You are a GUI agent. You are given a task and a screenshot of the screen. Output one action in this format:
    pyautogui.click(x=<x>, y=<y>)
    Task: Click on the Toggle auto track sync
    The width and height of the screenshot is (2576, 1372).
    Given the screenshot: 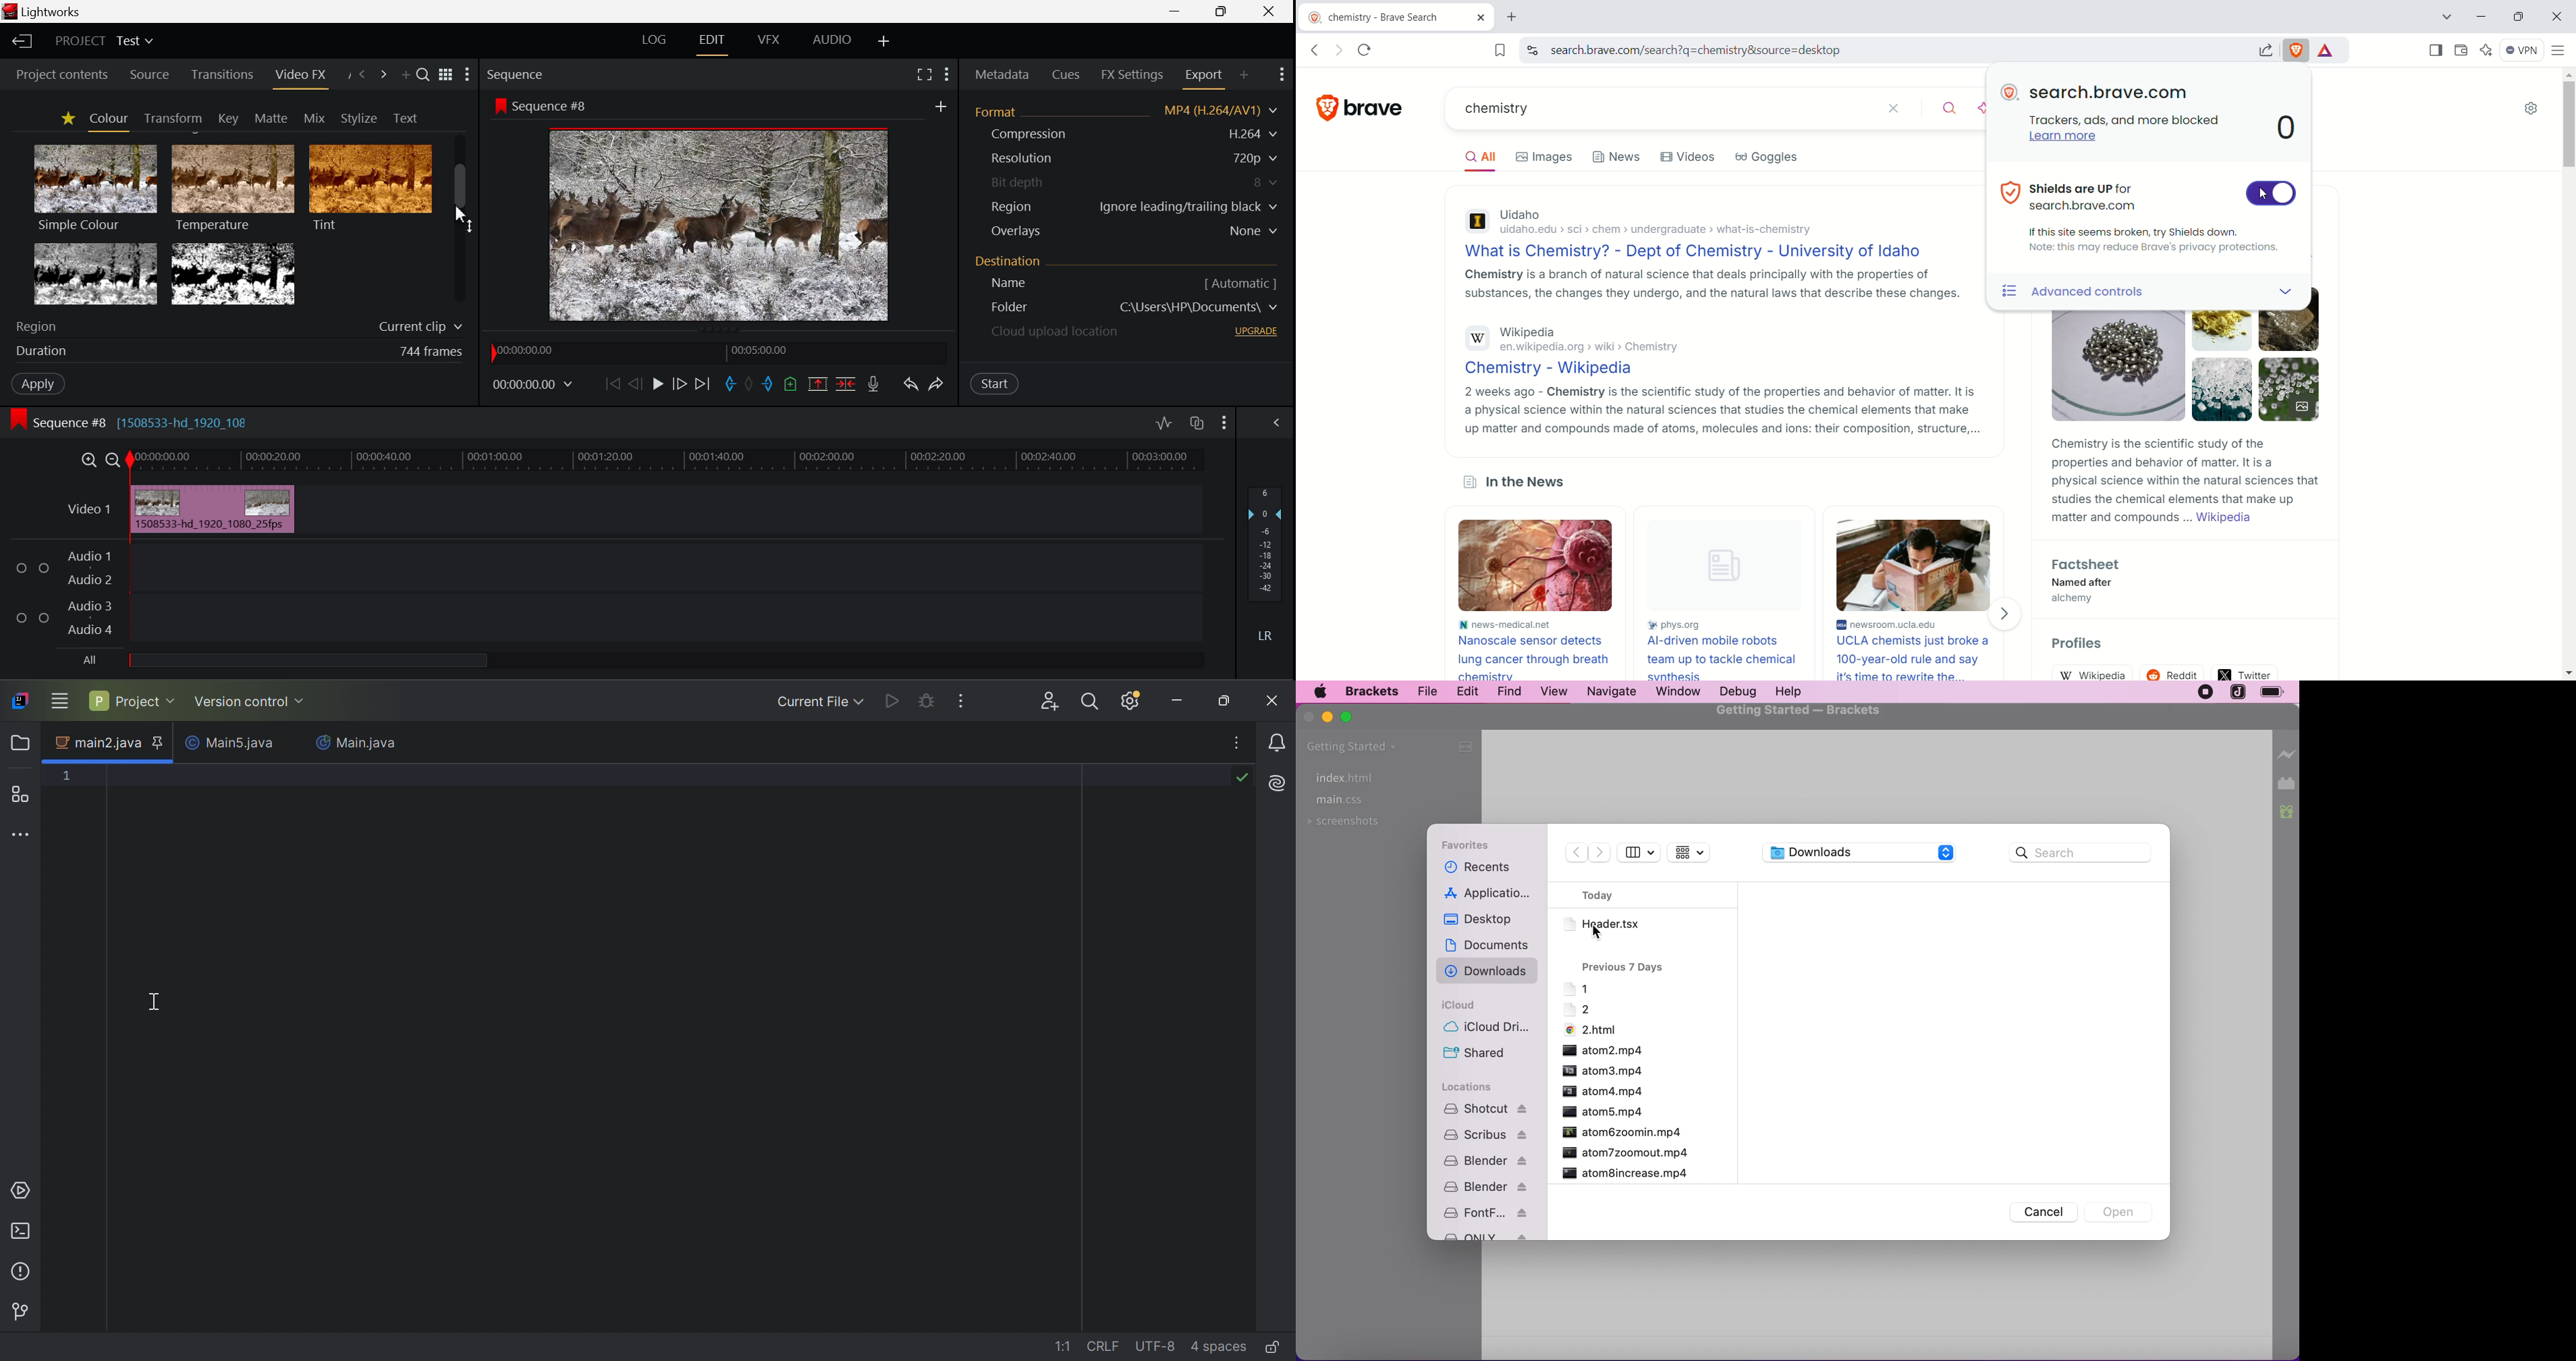 What is the action you would take?
    pyautogui.click(x=1197, y=423)
    